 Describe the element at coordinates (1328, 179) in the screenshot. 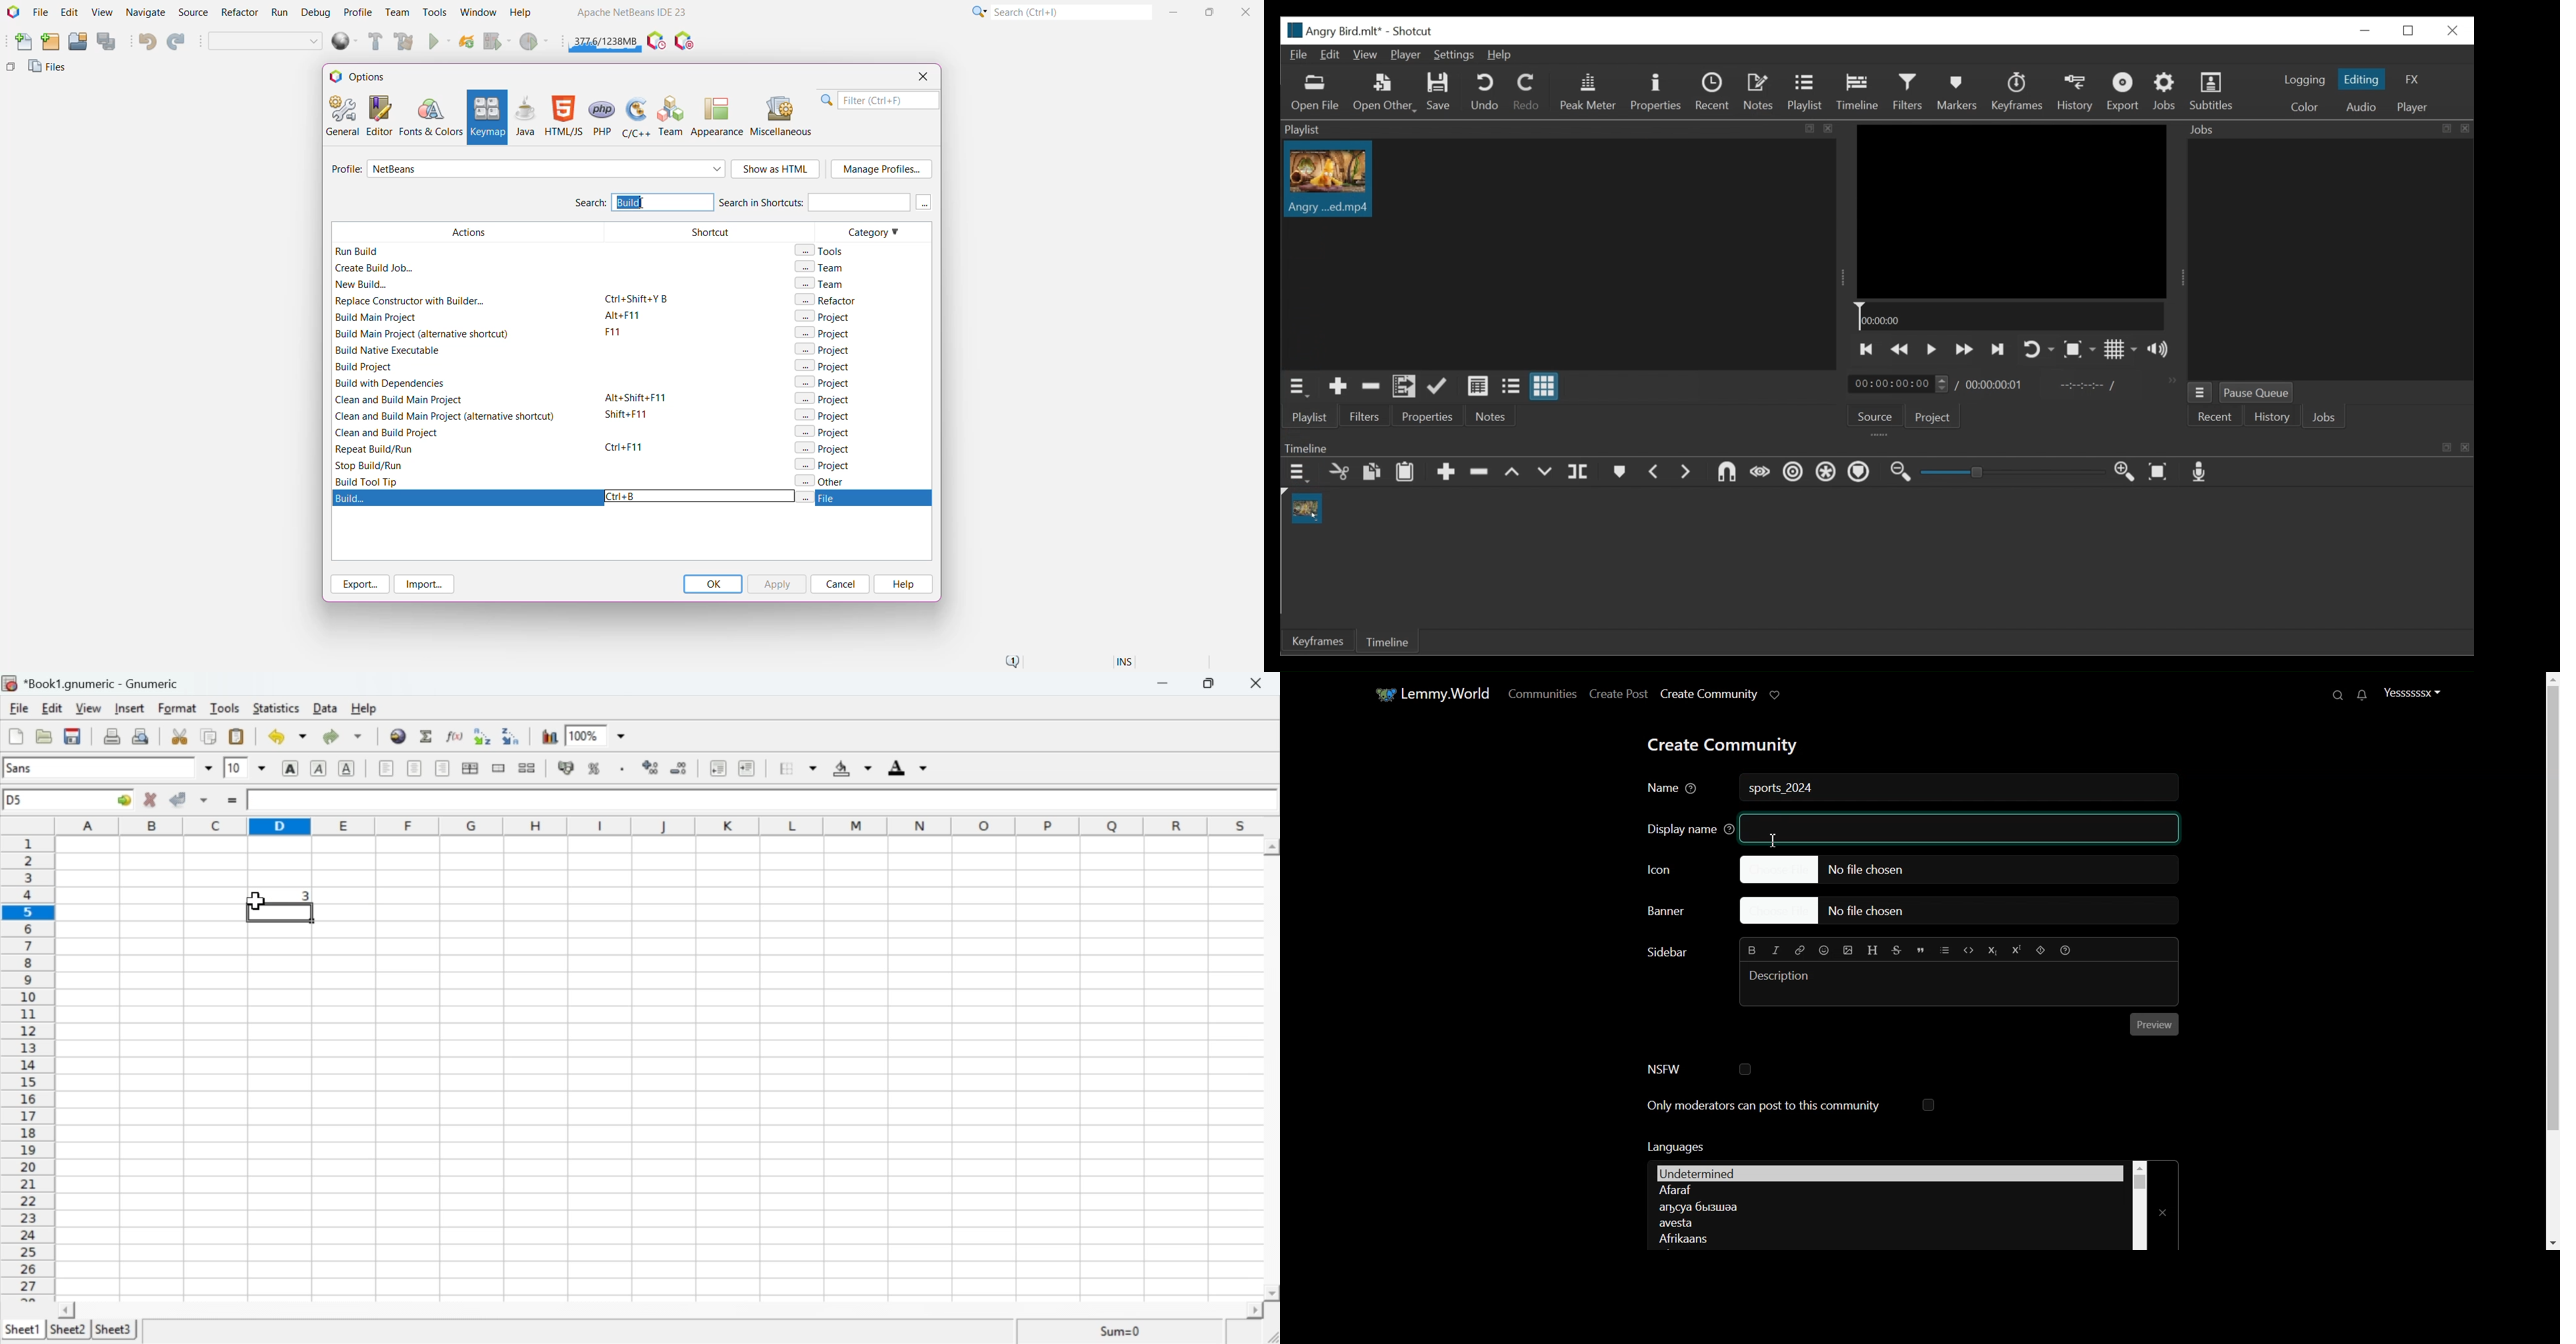

I see `Clip` at that location.